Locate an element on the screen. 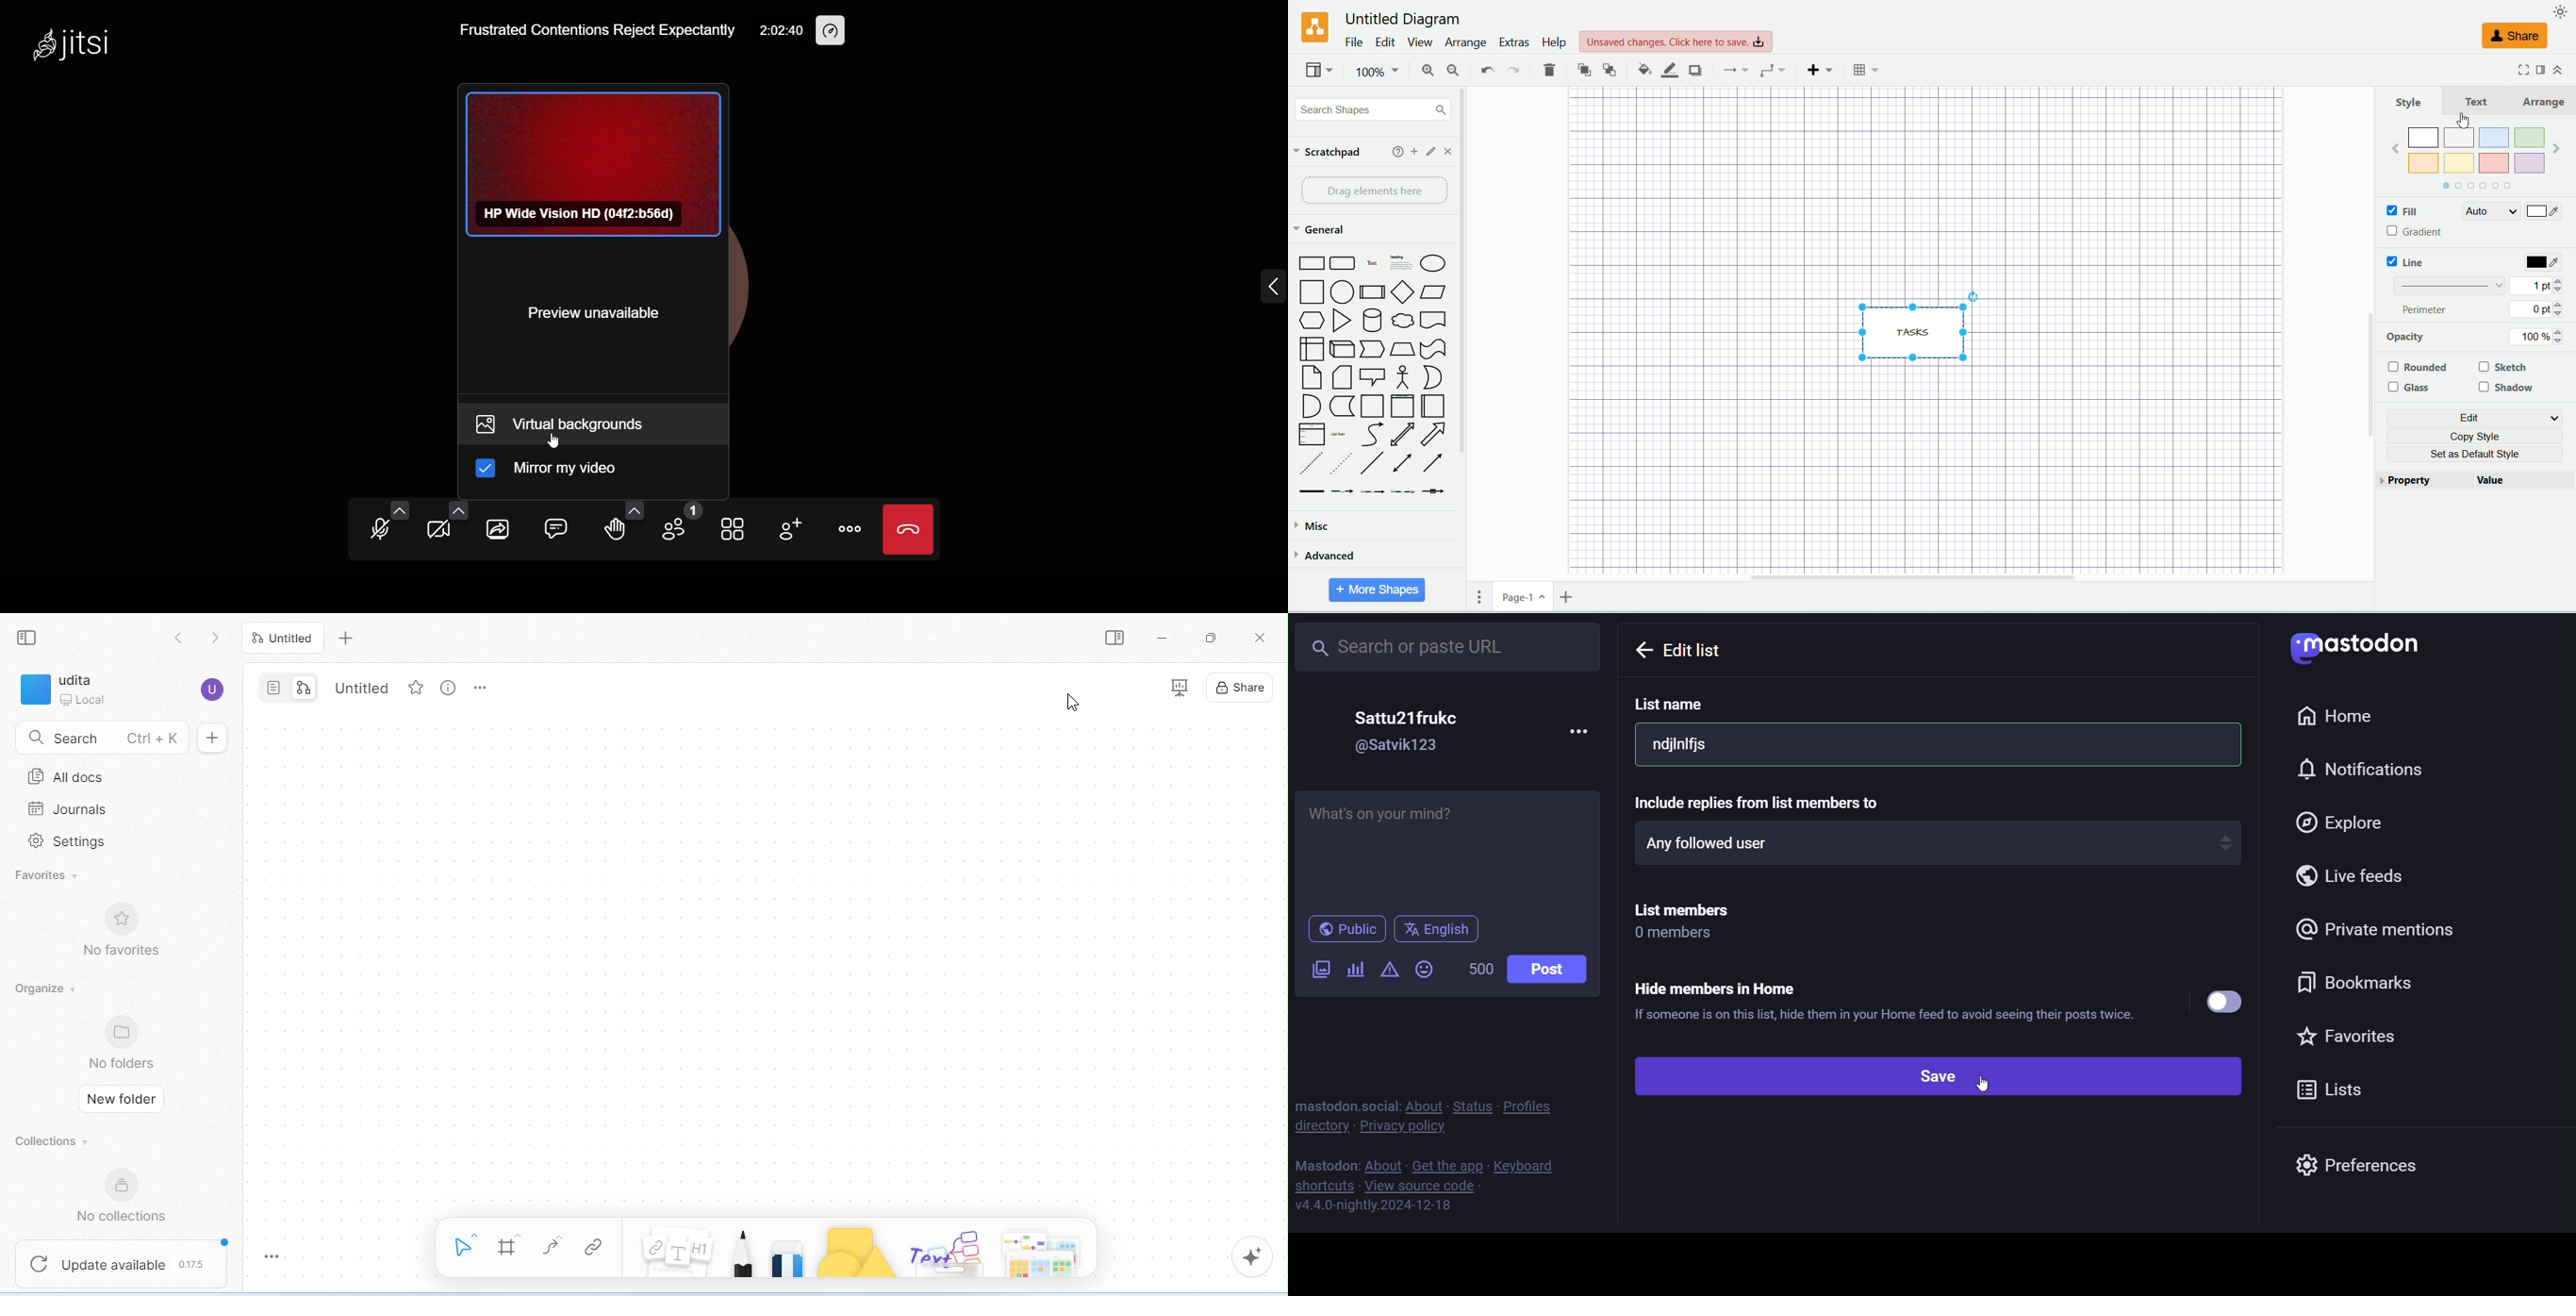  arrange is located at coordinates (2542, 99).